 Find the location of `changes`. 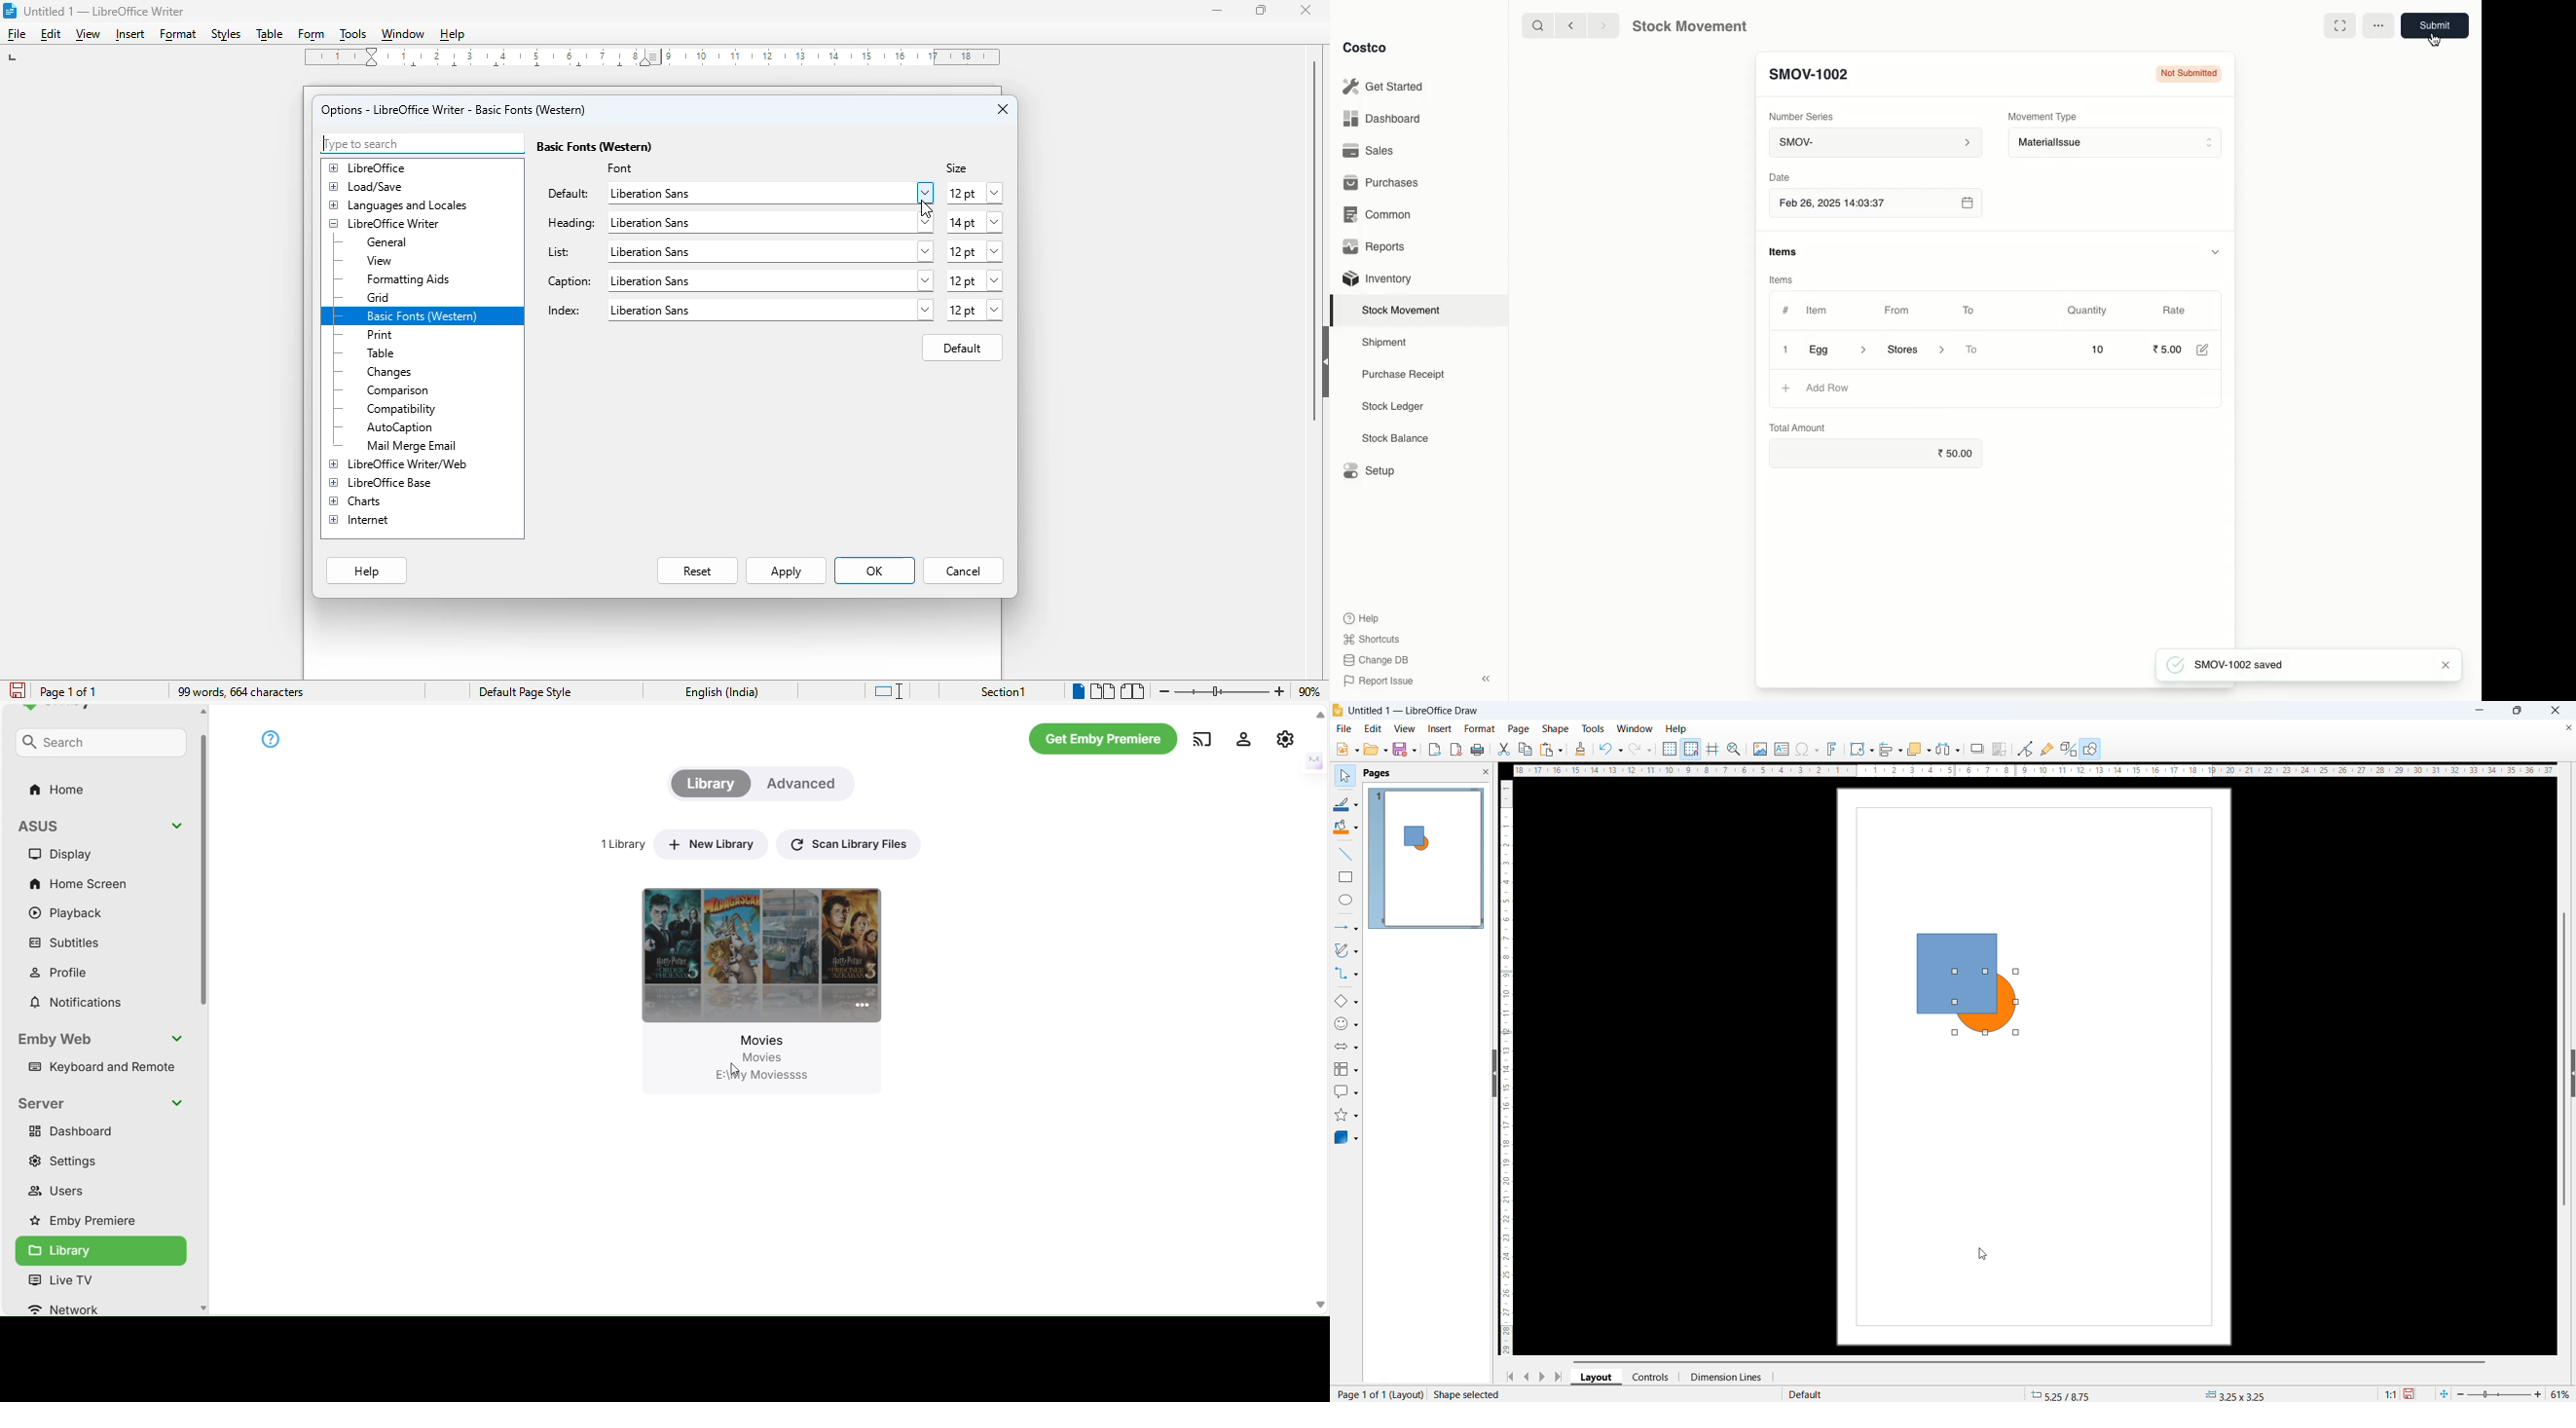

changes is located at coordinates (388, 373).